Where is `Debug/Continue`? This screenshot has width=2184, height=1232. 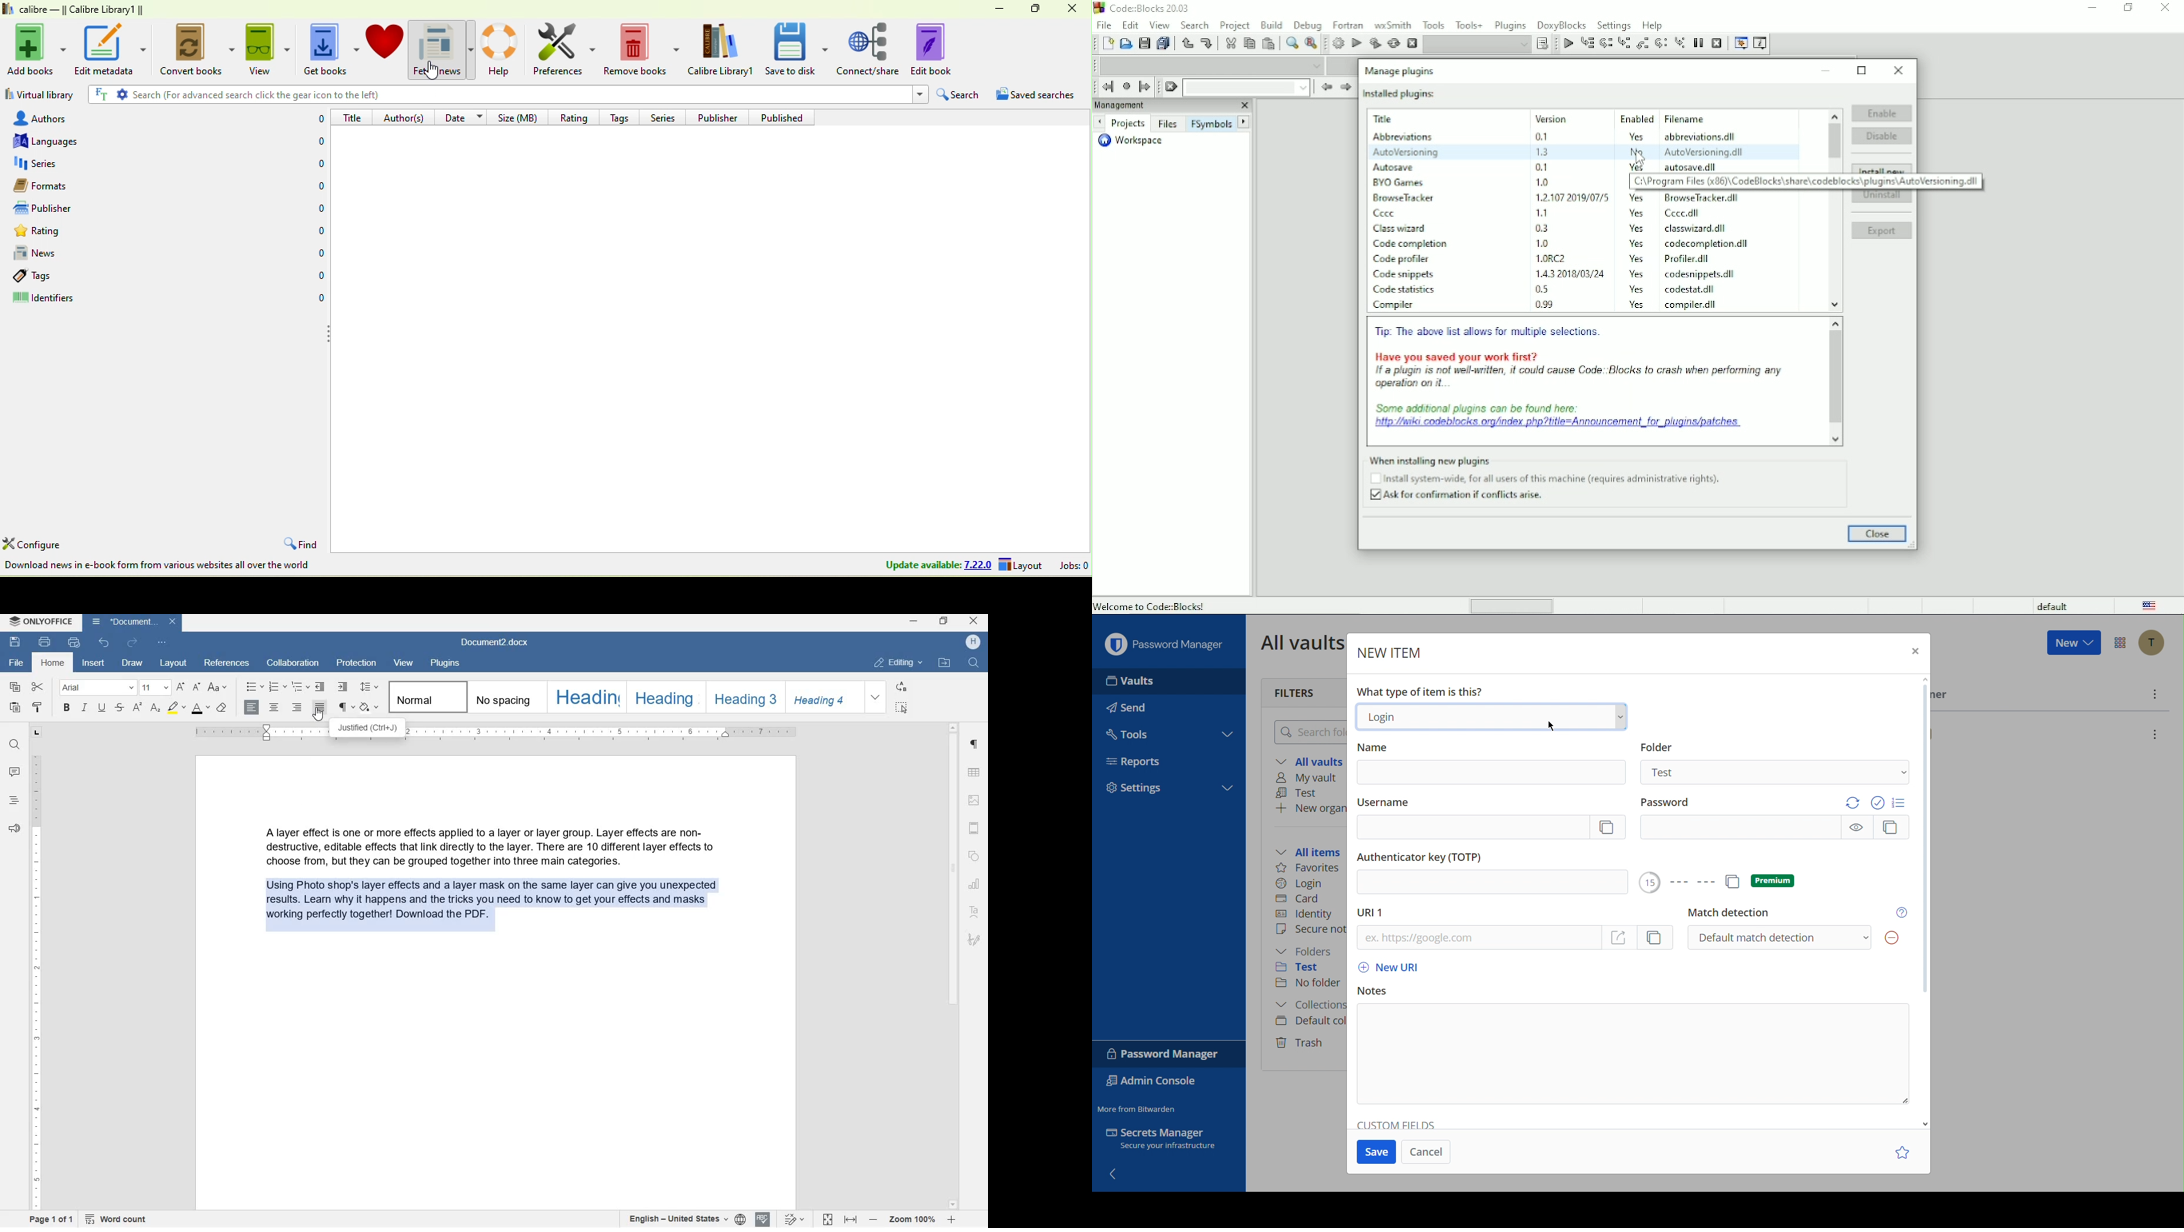
Debug/Continue is located at coordinates (1567, 44).